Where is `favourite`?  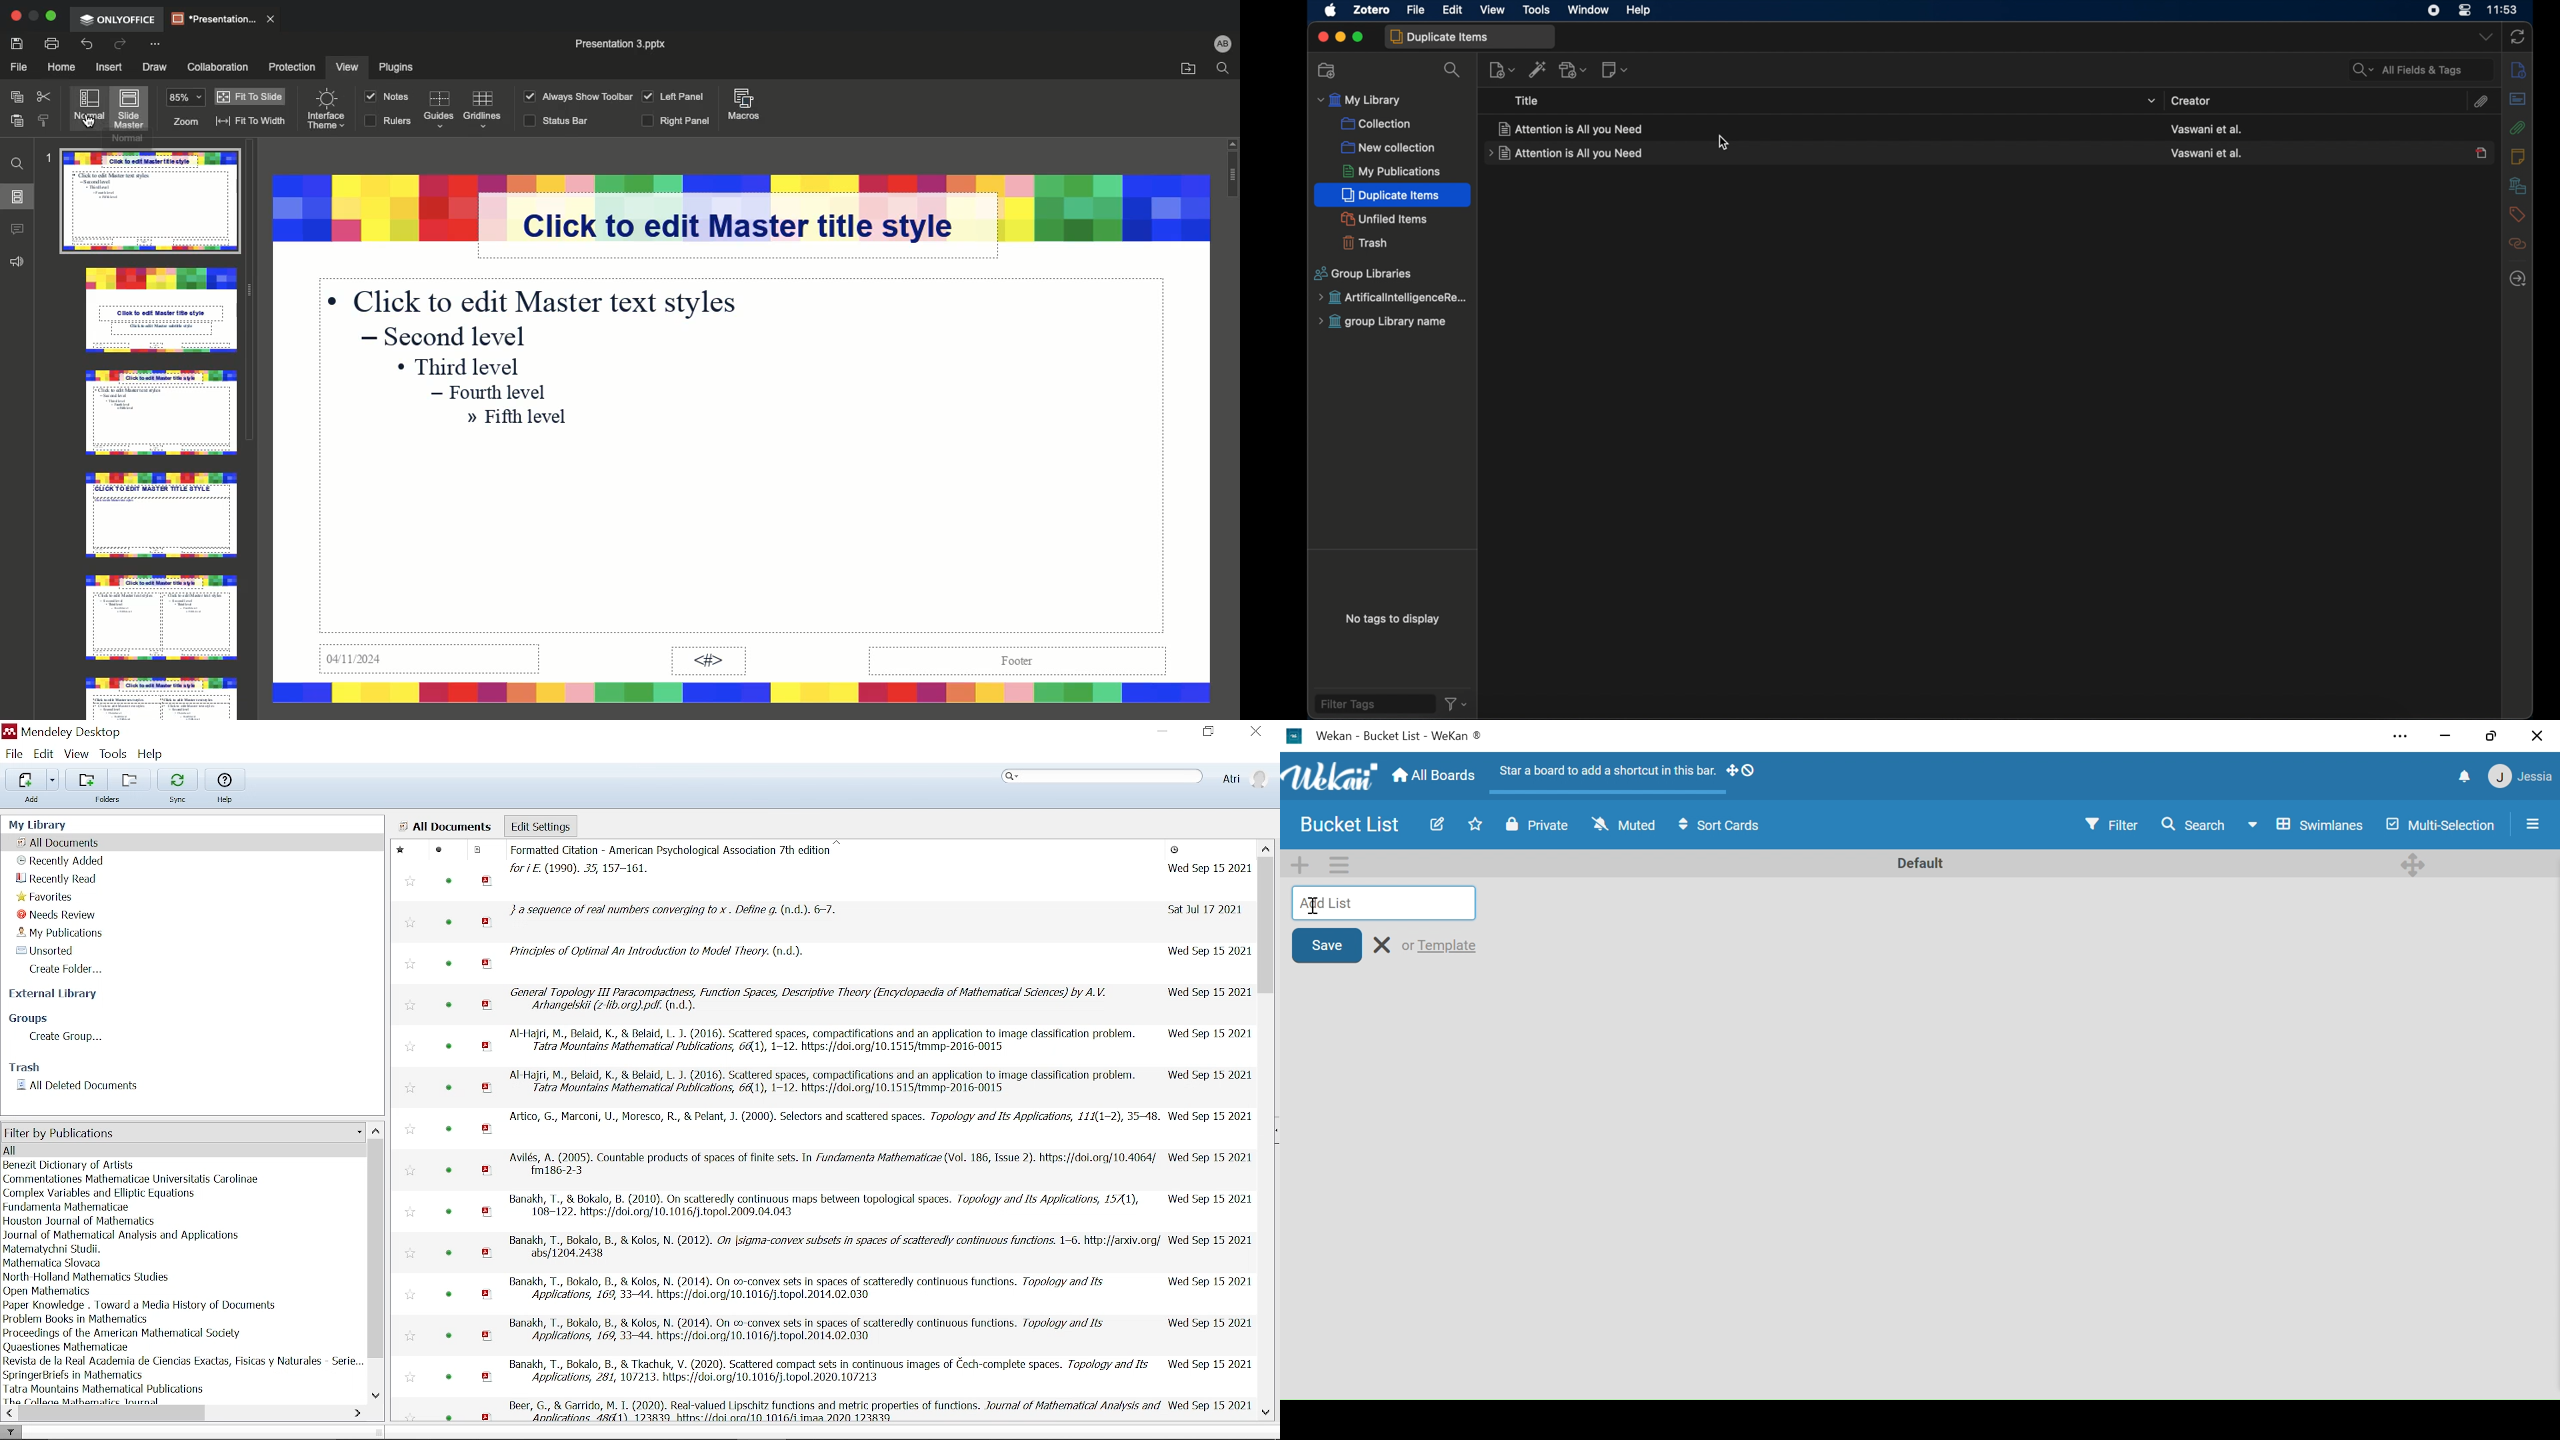
favourite is located at coordinates (412, 1006).